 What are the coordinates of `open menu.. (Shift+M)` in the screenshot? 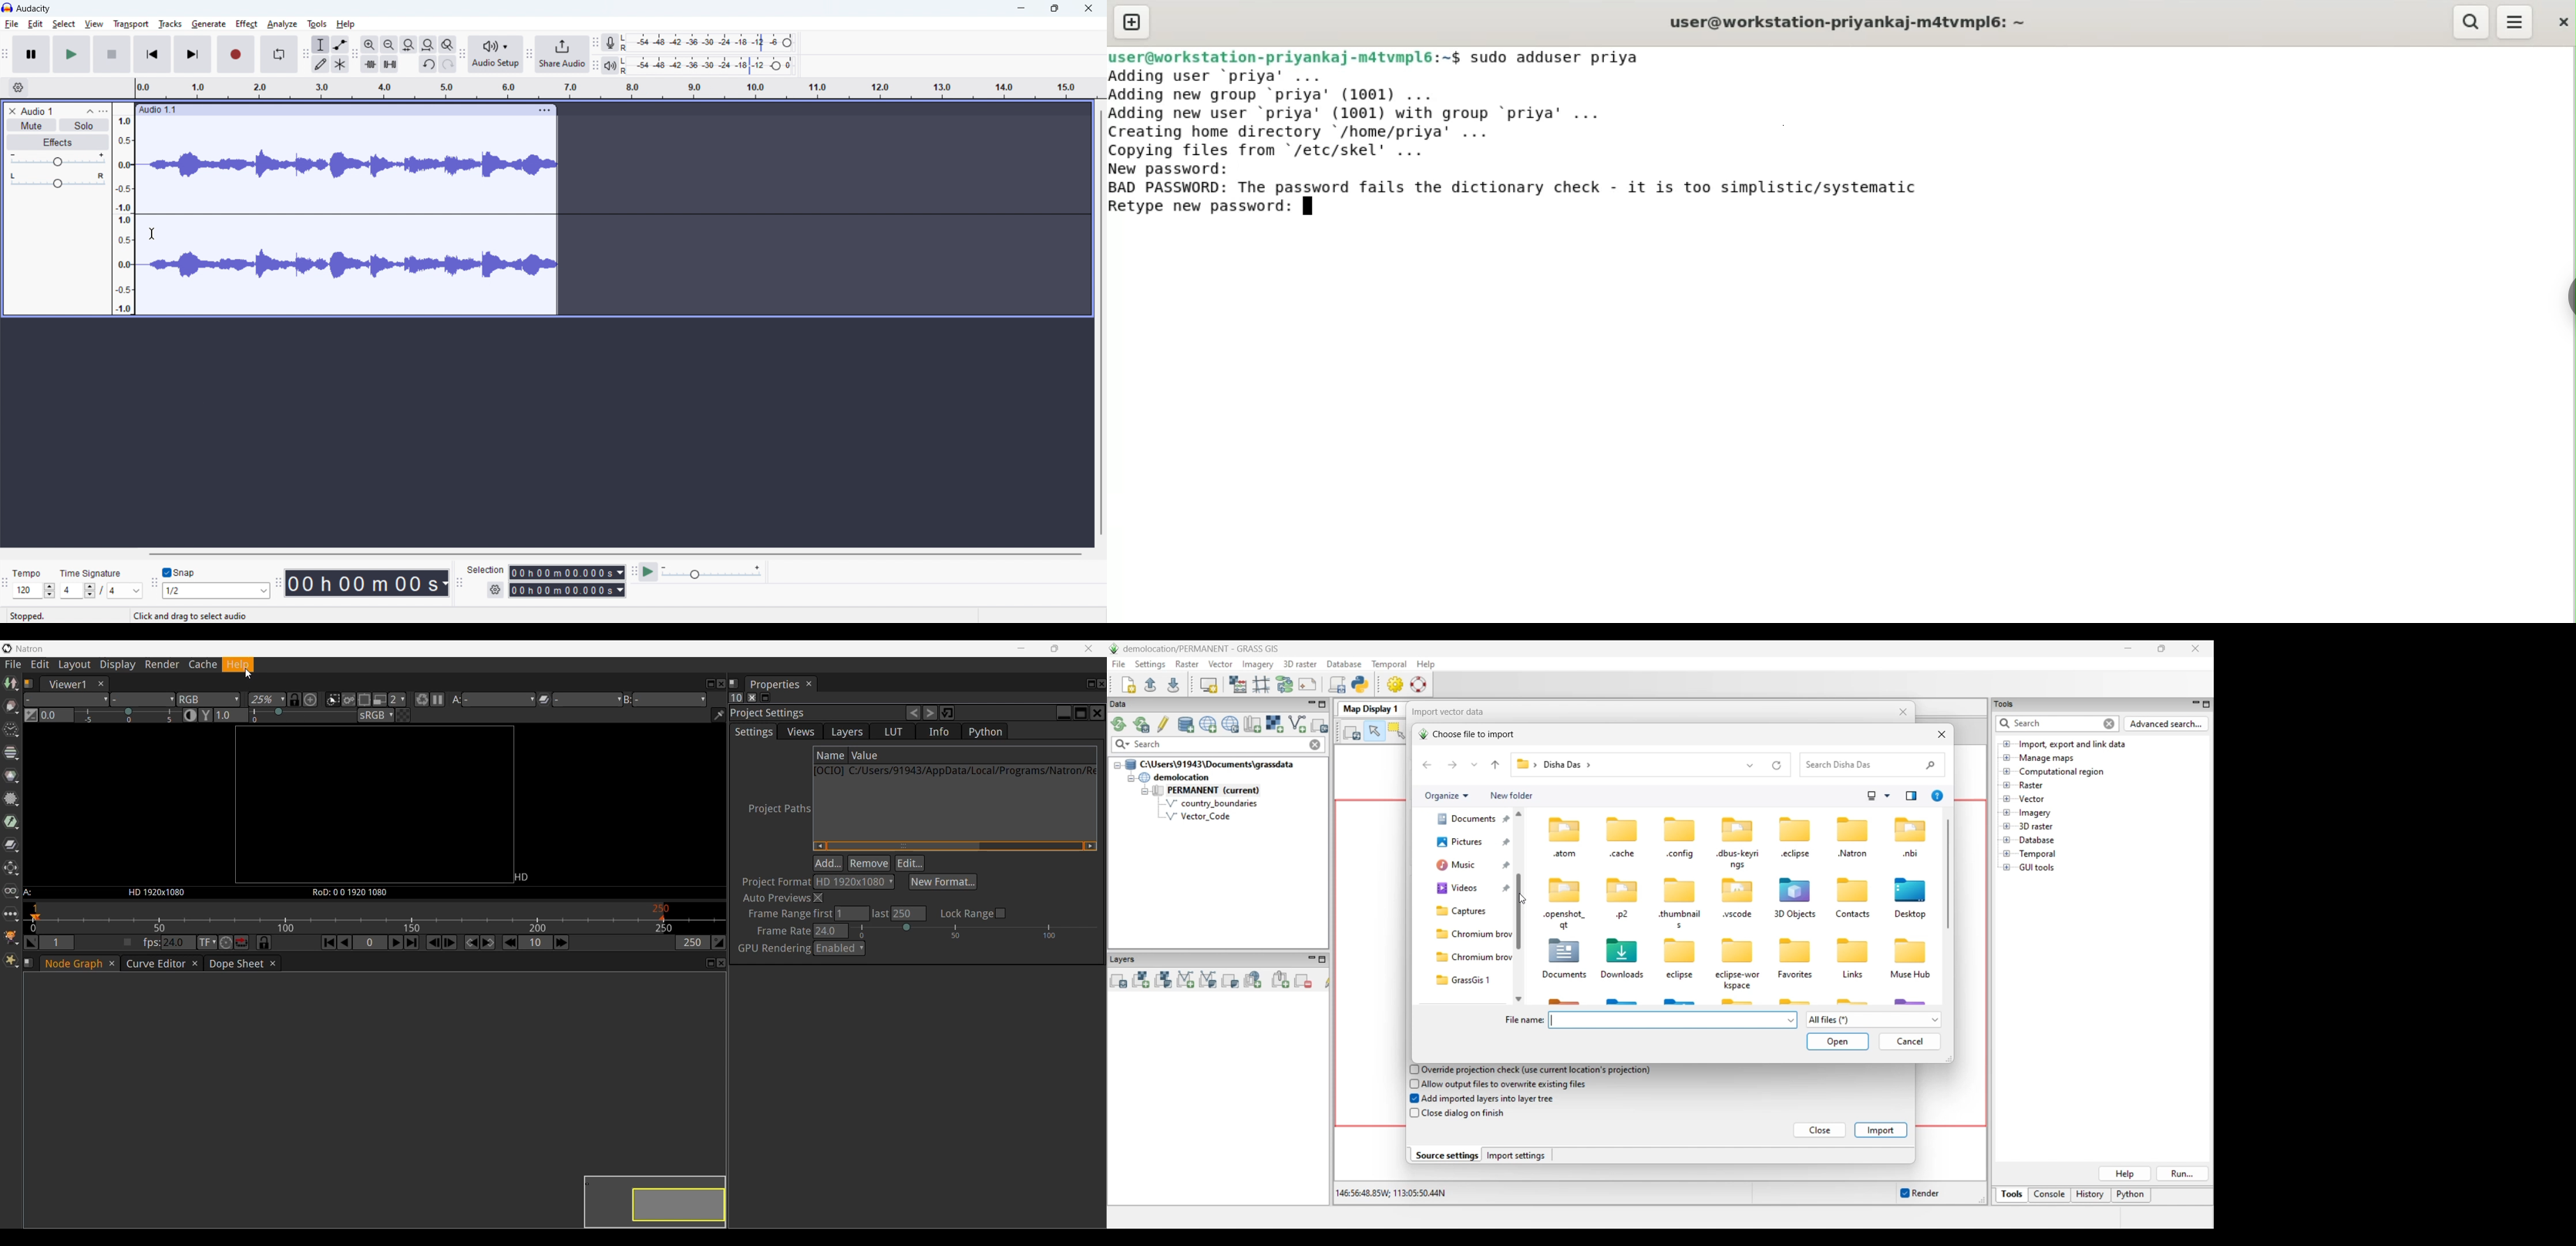 It's located at (182, 616).